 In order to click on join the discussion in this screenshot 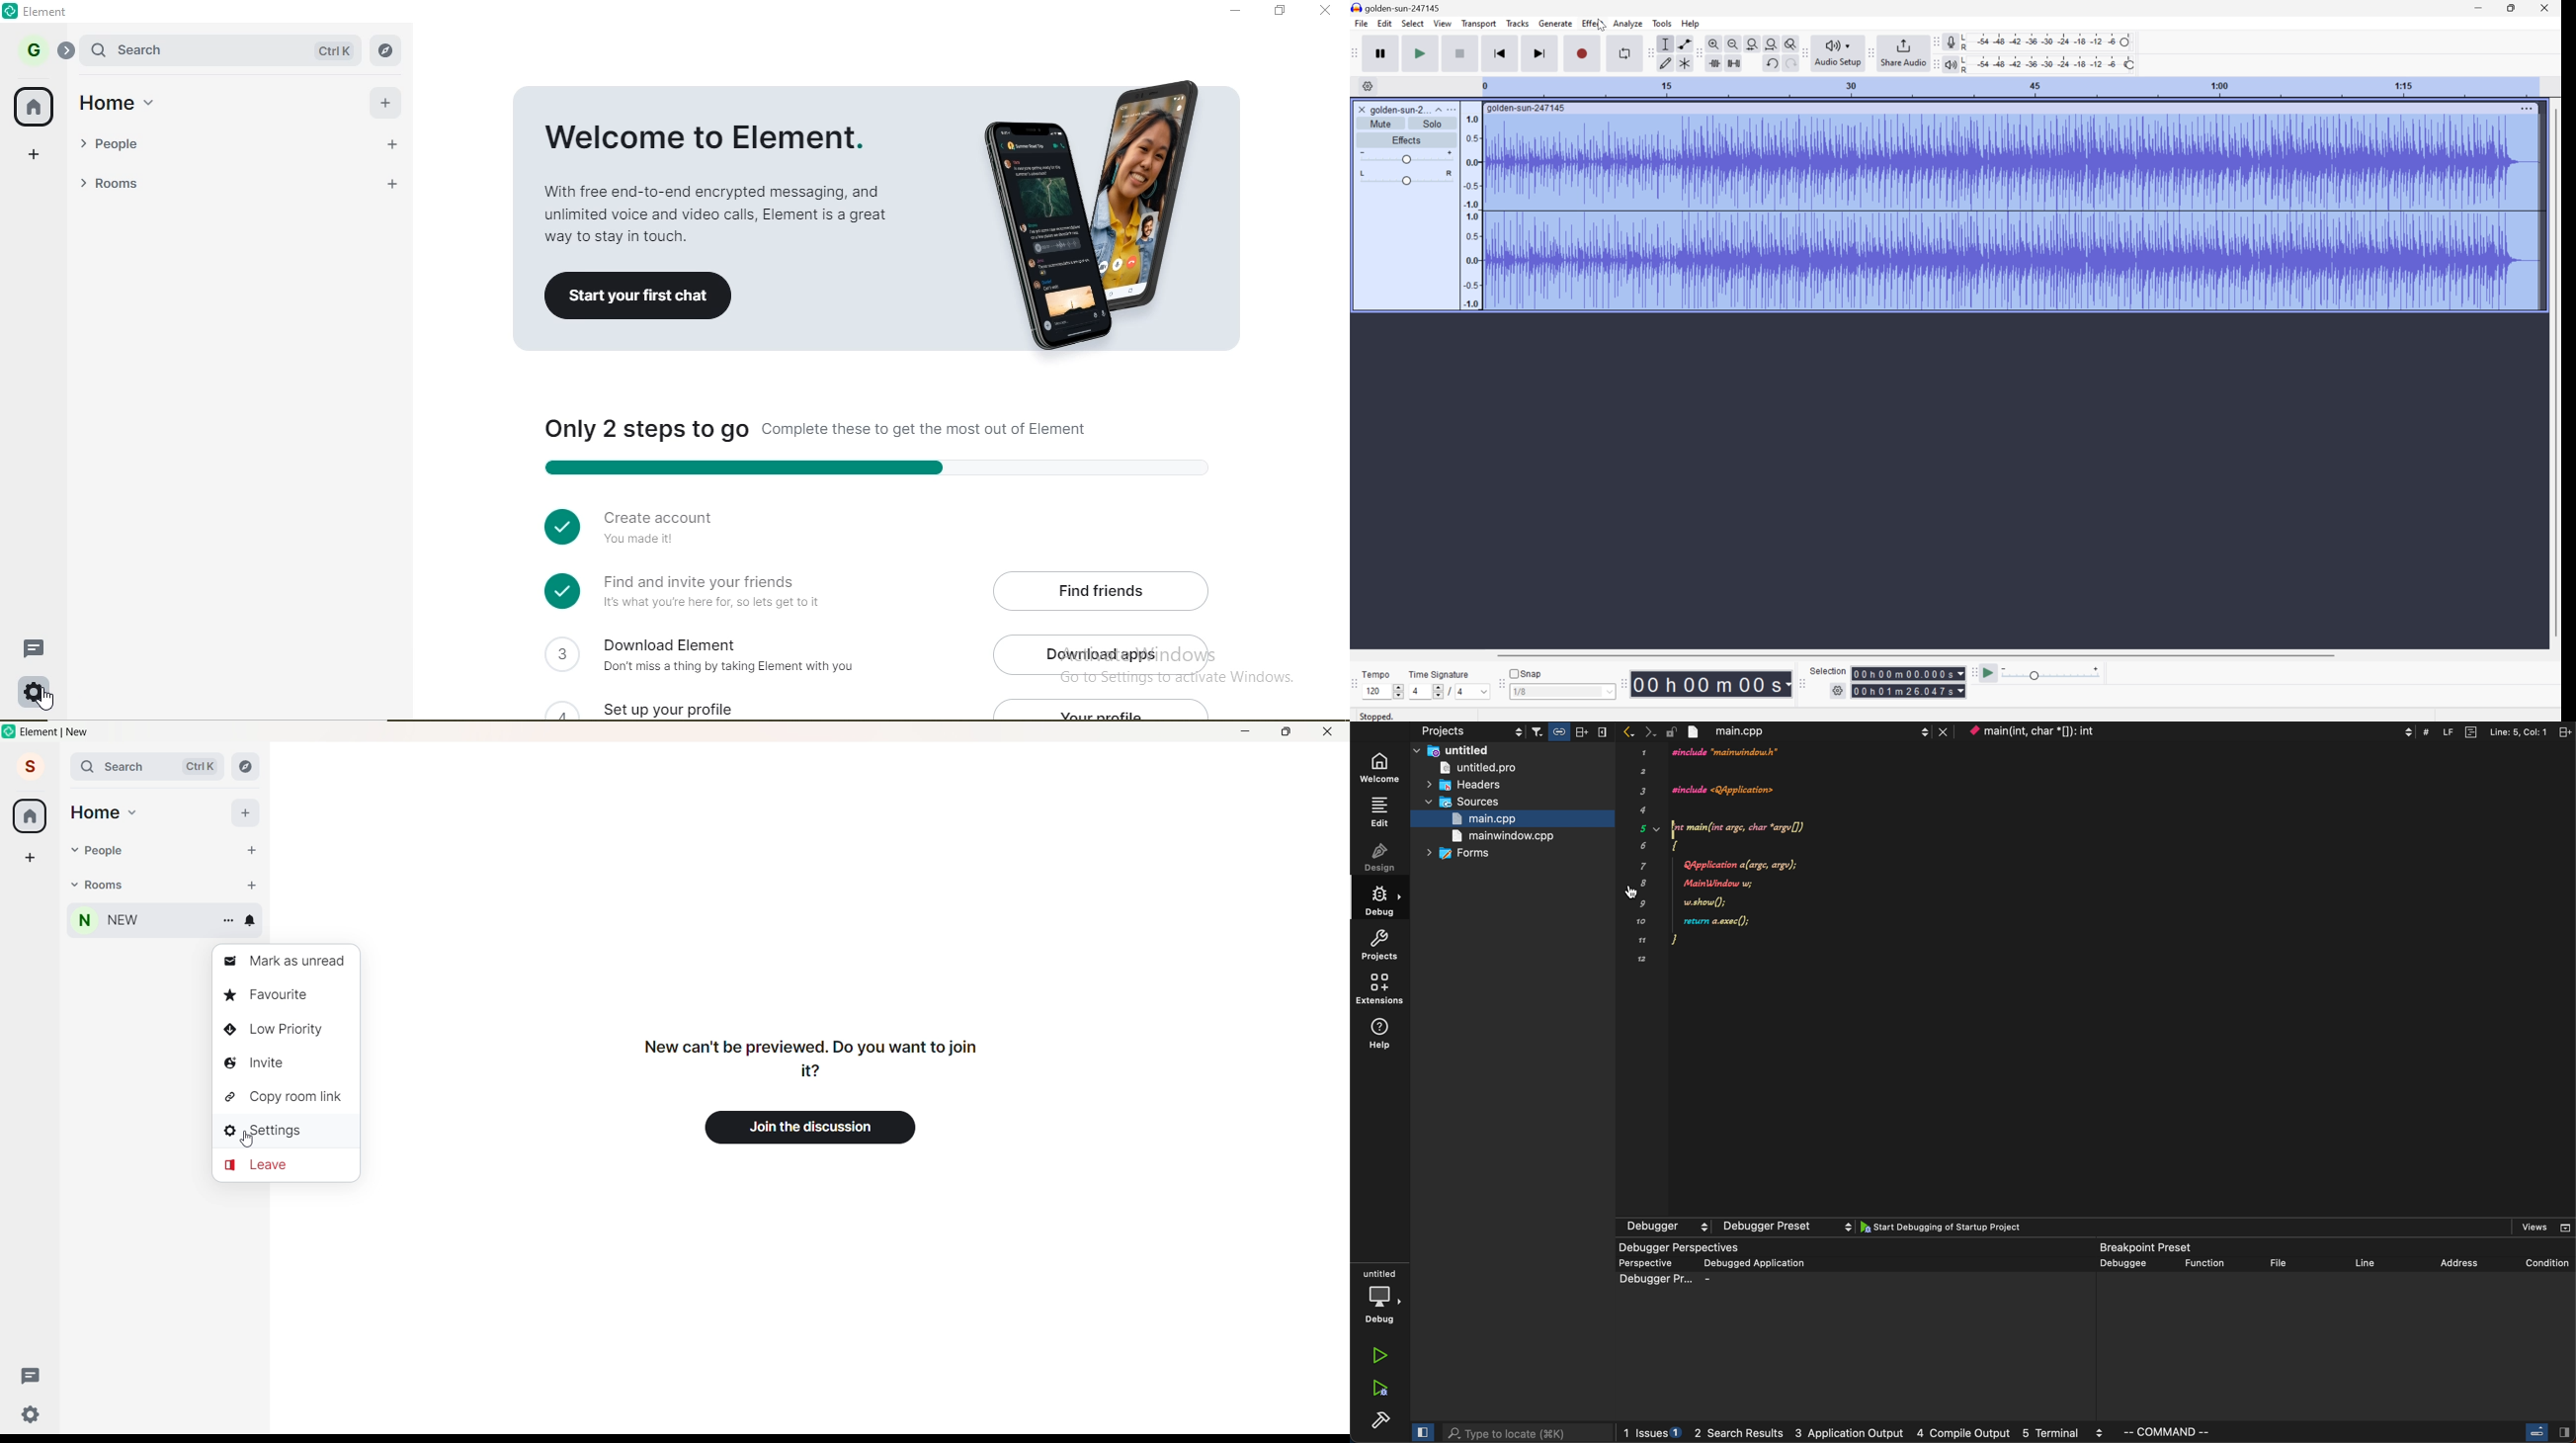, I will do `click(826, 1129)`.